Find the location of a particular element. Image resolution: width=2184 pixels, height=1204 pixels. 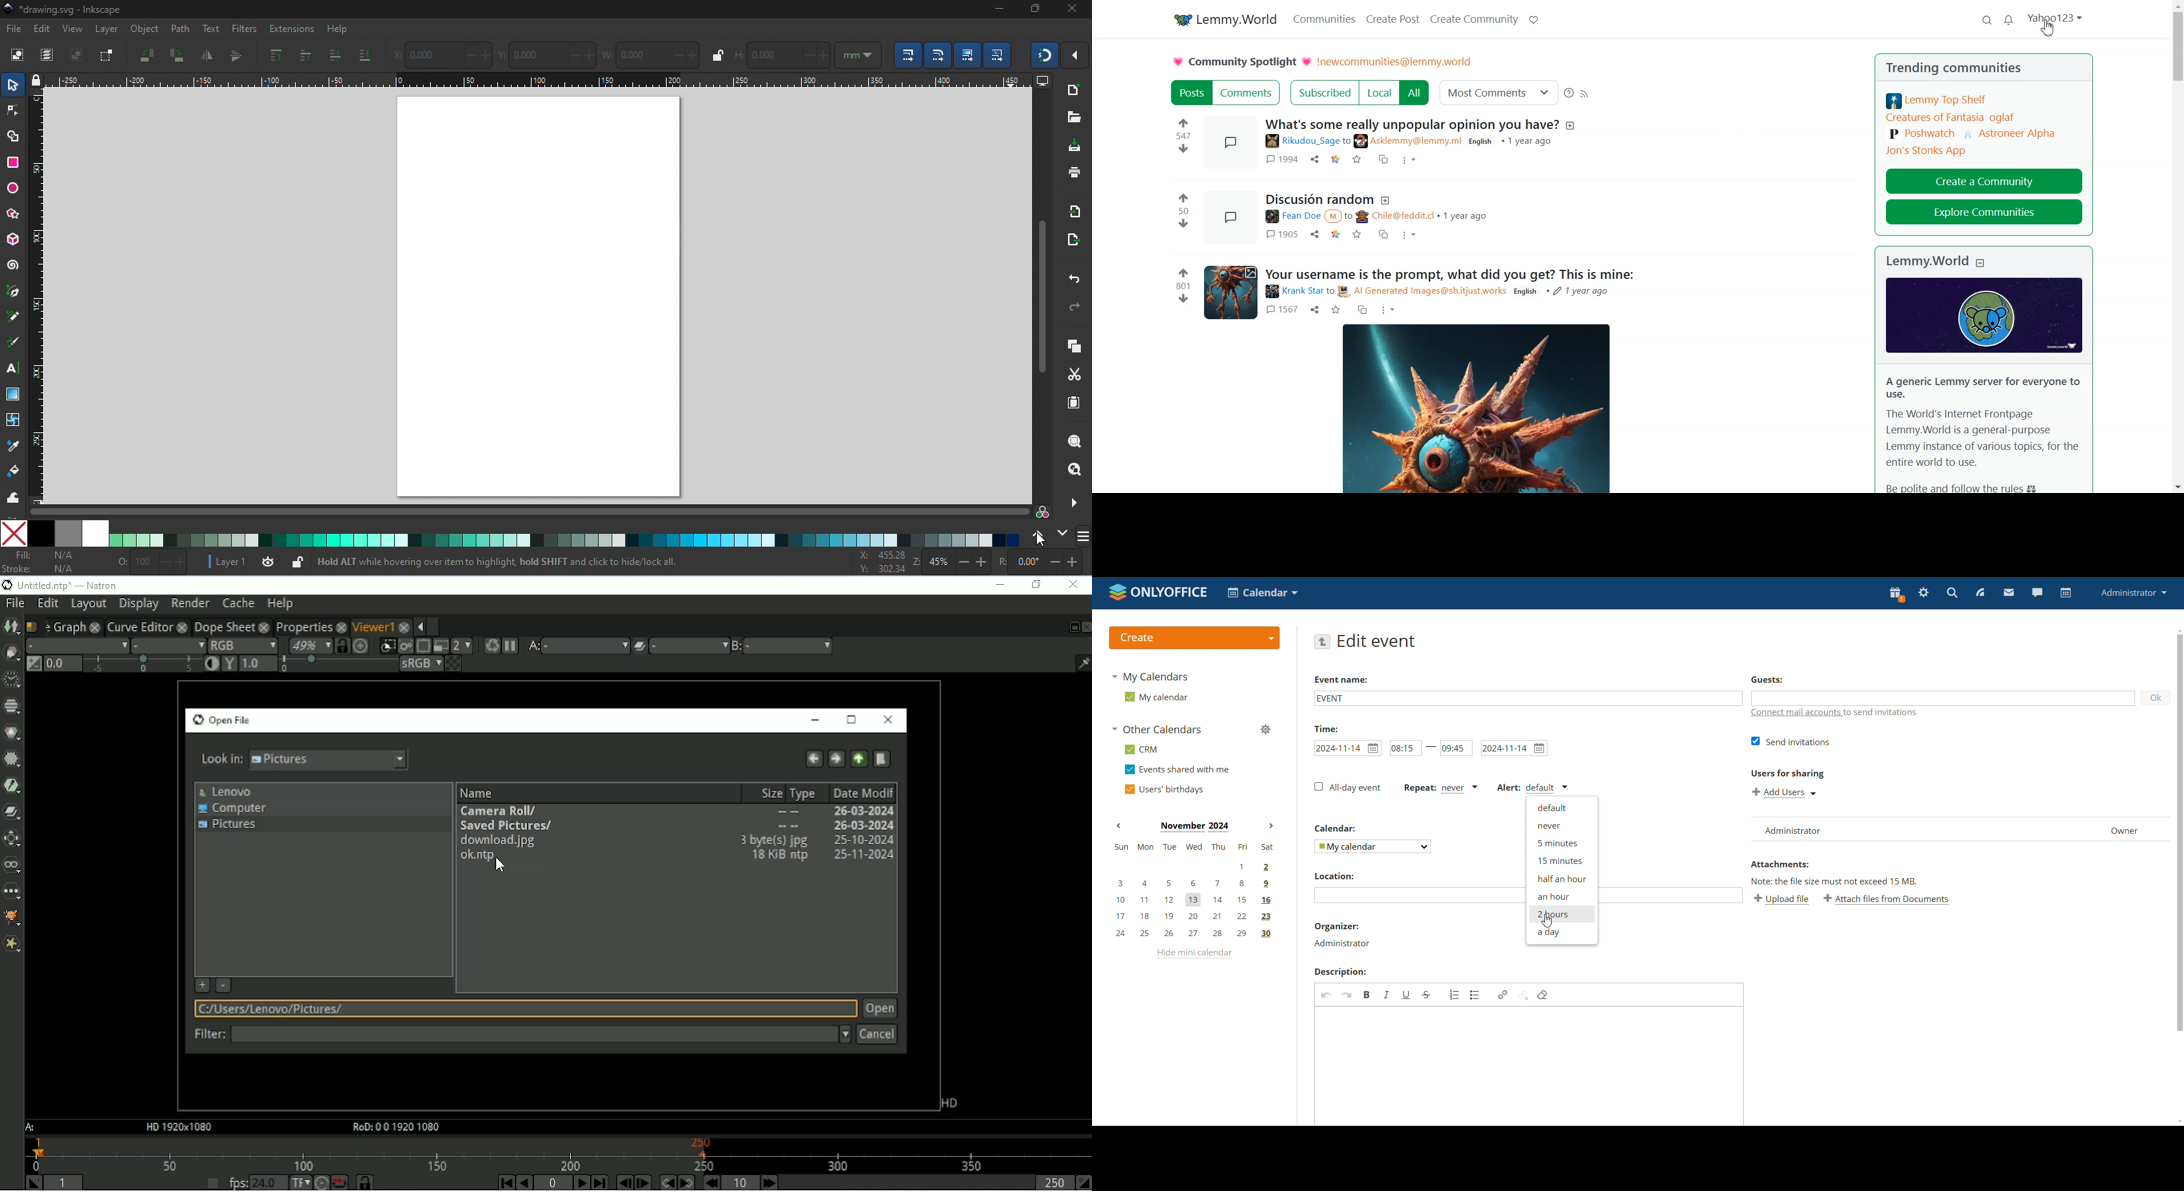

What's some really unpopular opinion you have? is located at coordinates (1413, 124).